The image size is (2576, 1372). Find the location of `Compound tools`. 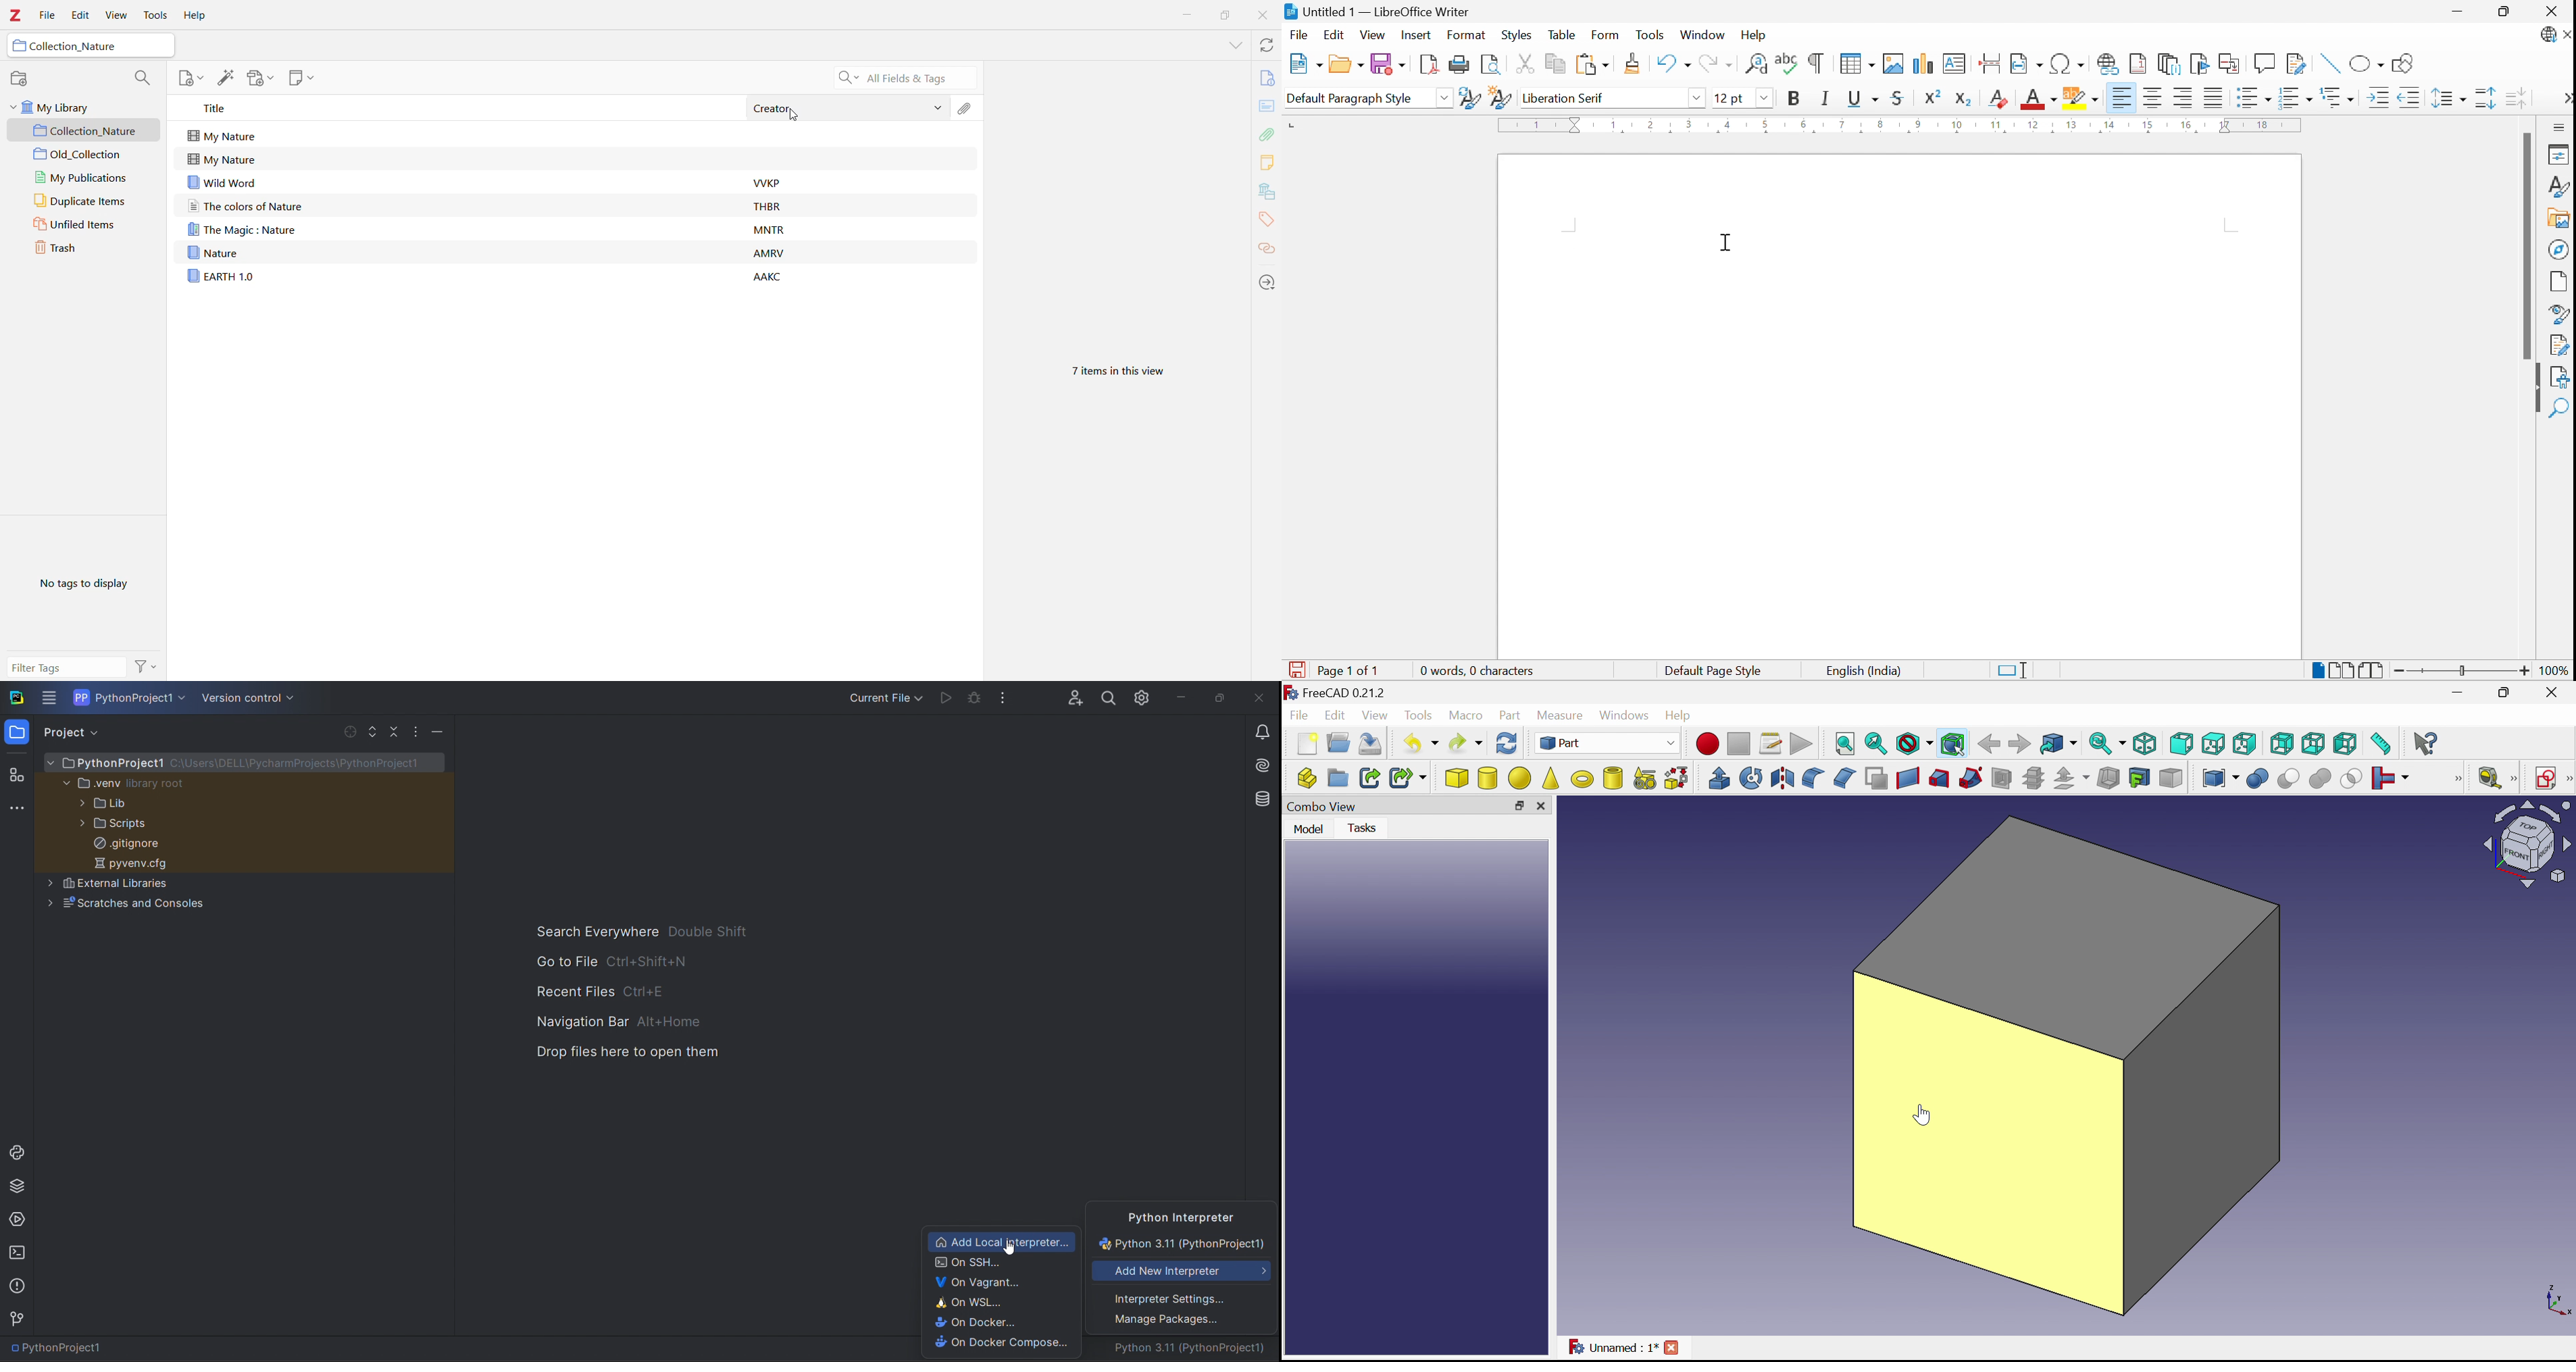

Compound tools is located at coordinates (2220, 777).